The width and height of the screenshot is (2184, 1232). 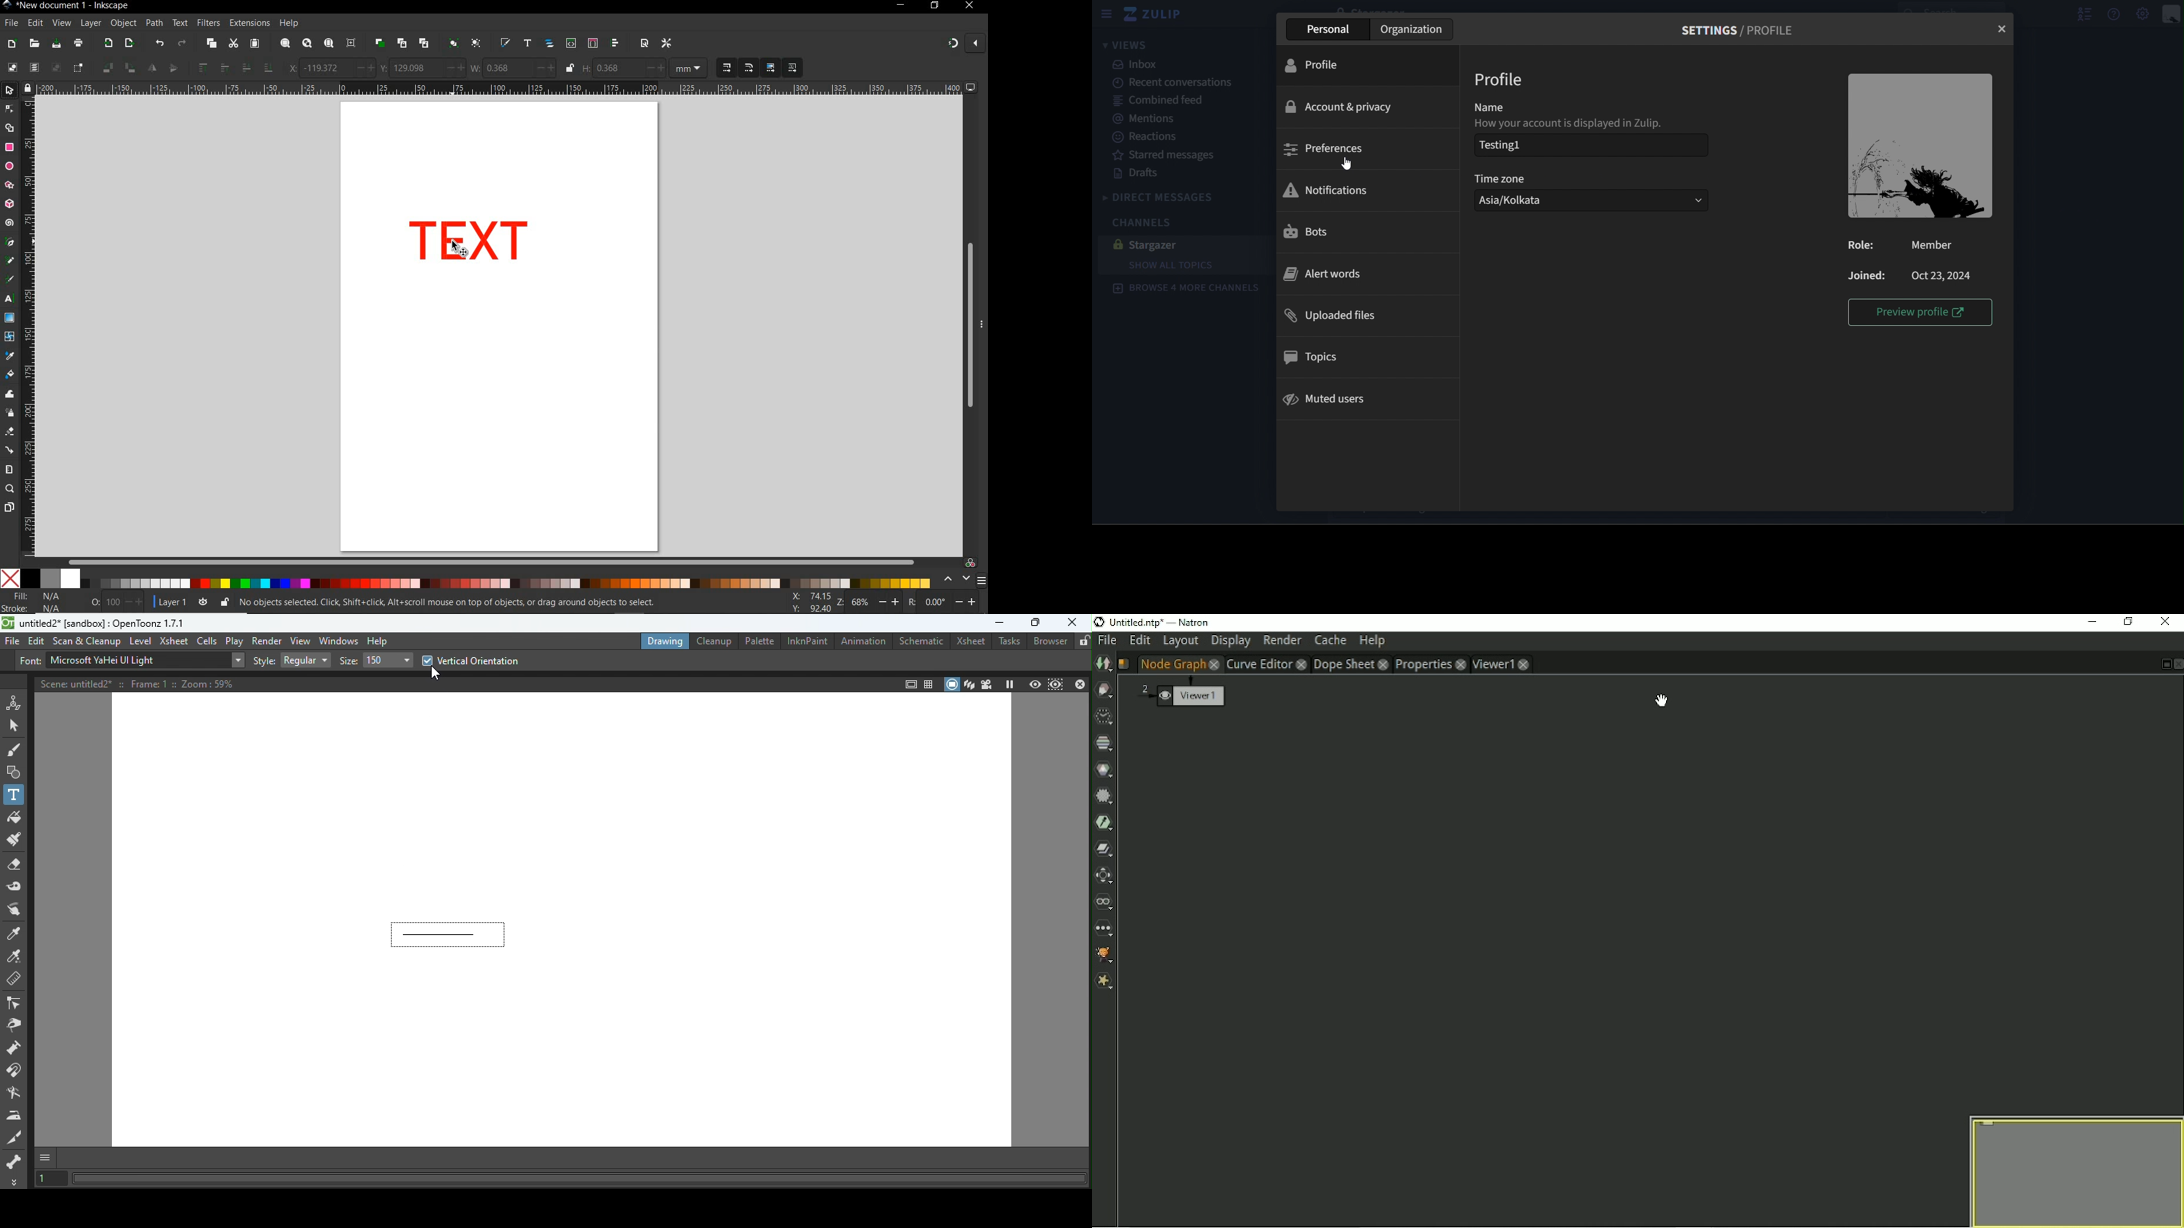 I want to click on Cells, so click(x=208, y=642).